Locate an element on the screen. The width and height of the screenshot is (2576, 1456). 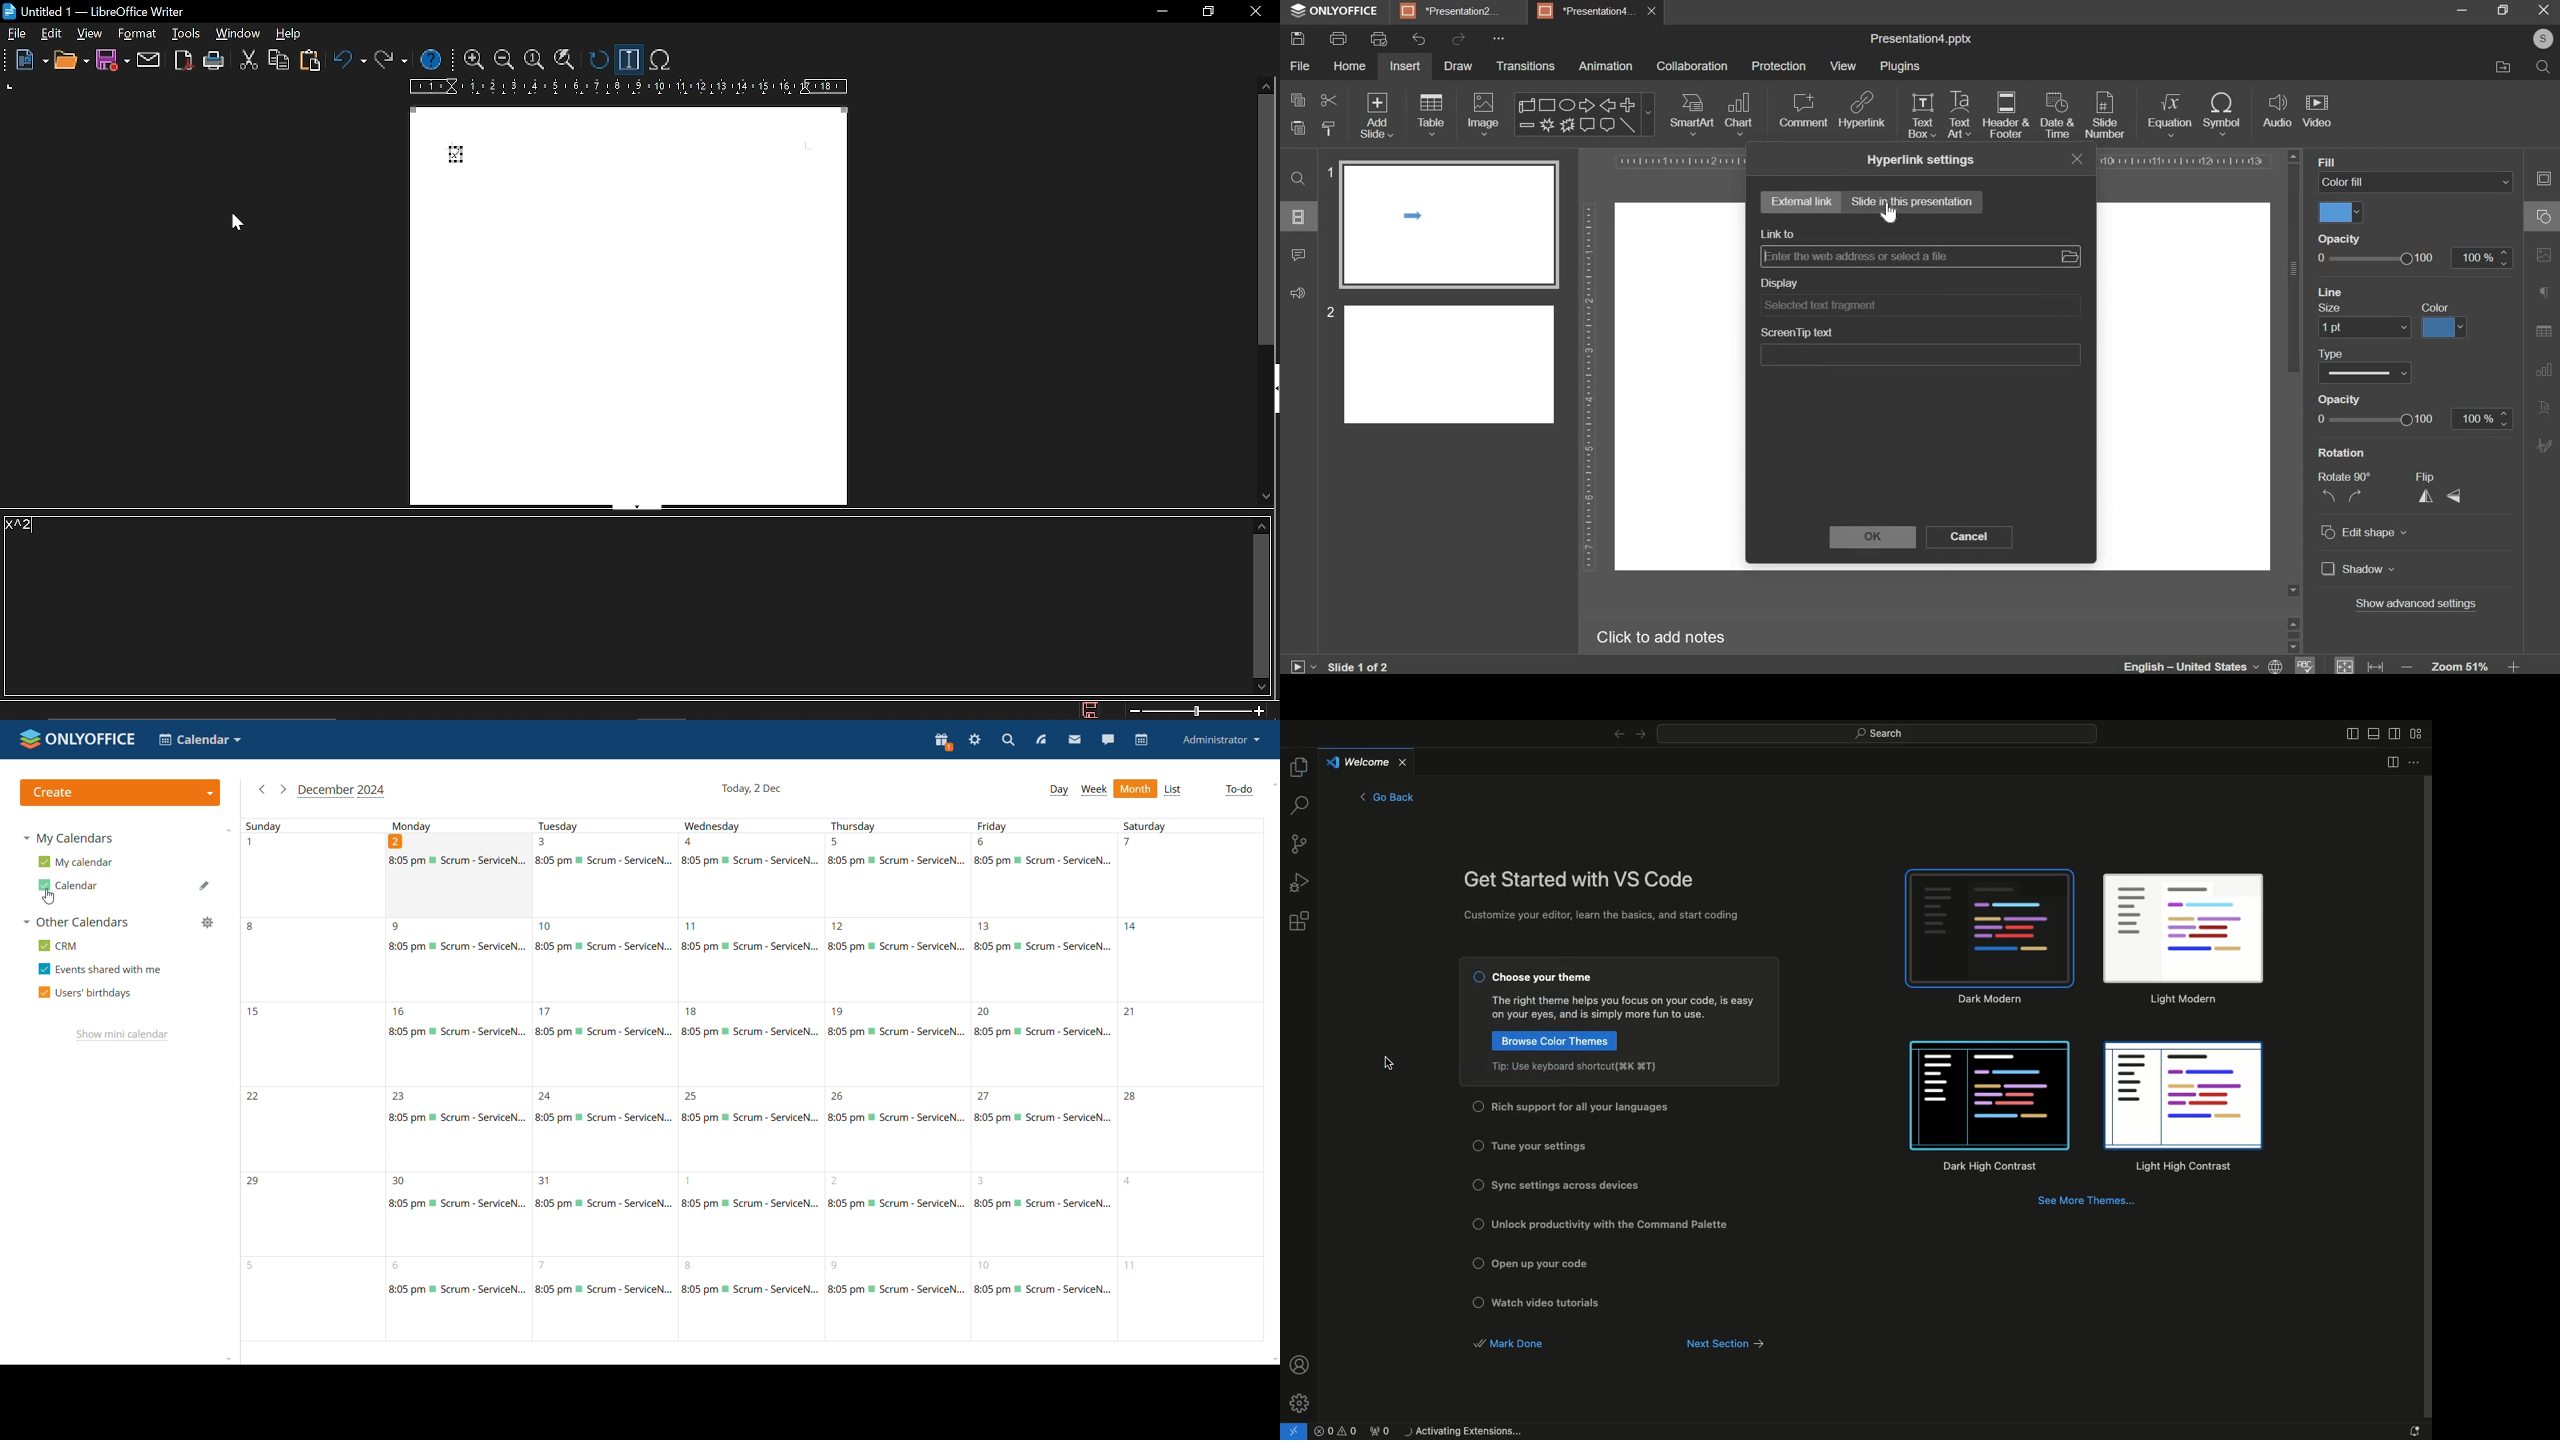
Rotate 90°
NZ is located at coordinates (2341, 490).